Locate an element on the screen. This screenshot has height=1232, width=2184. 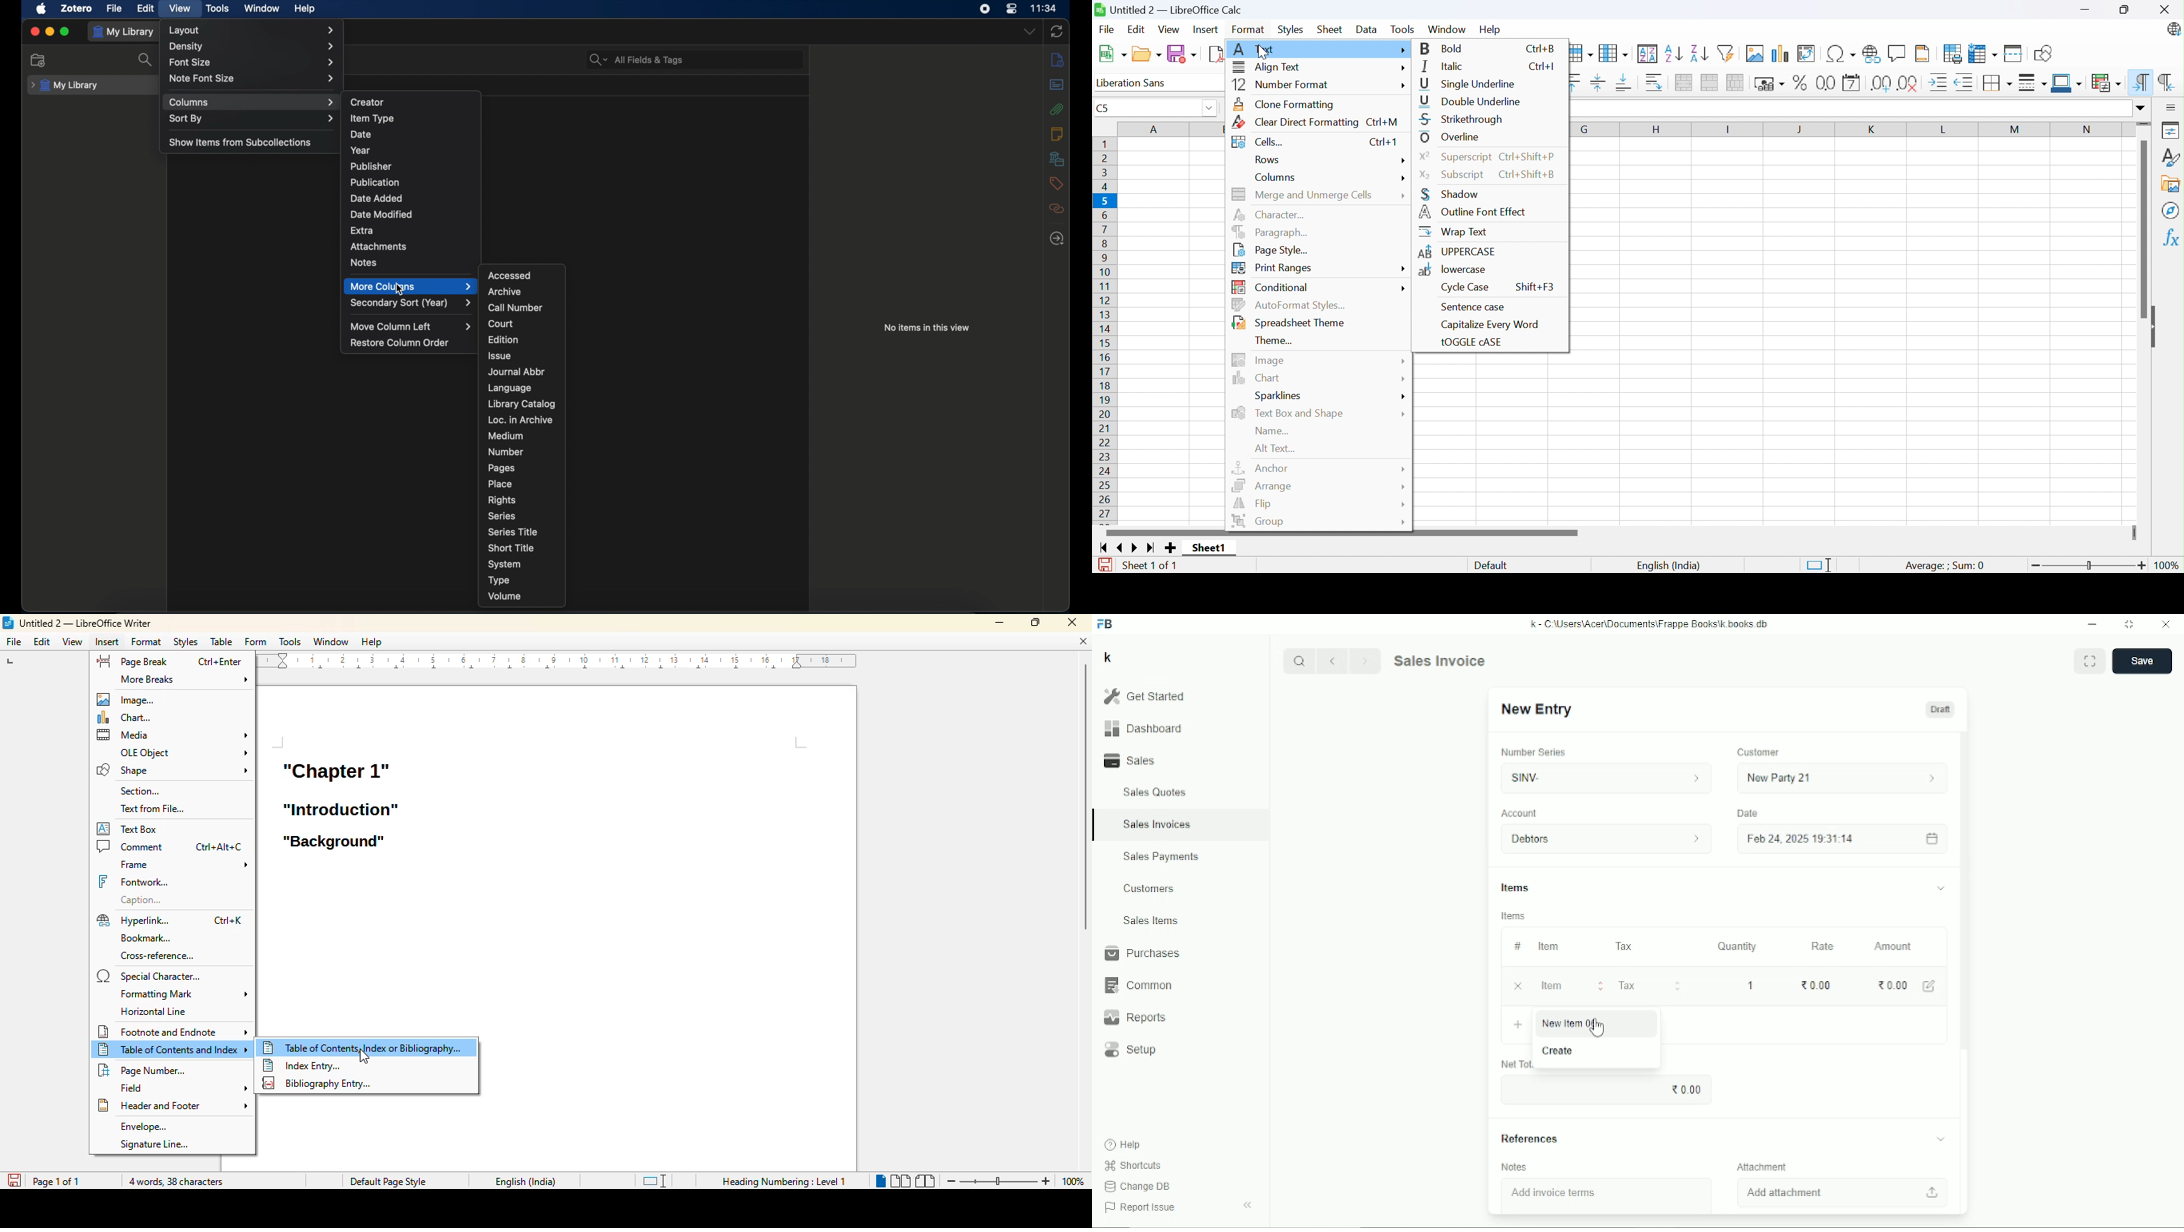
Notes is located at coordinates (1515, 1167).